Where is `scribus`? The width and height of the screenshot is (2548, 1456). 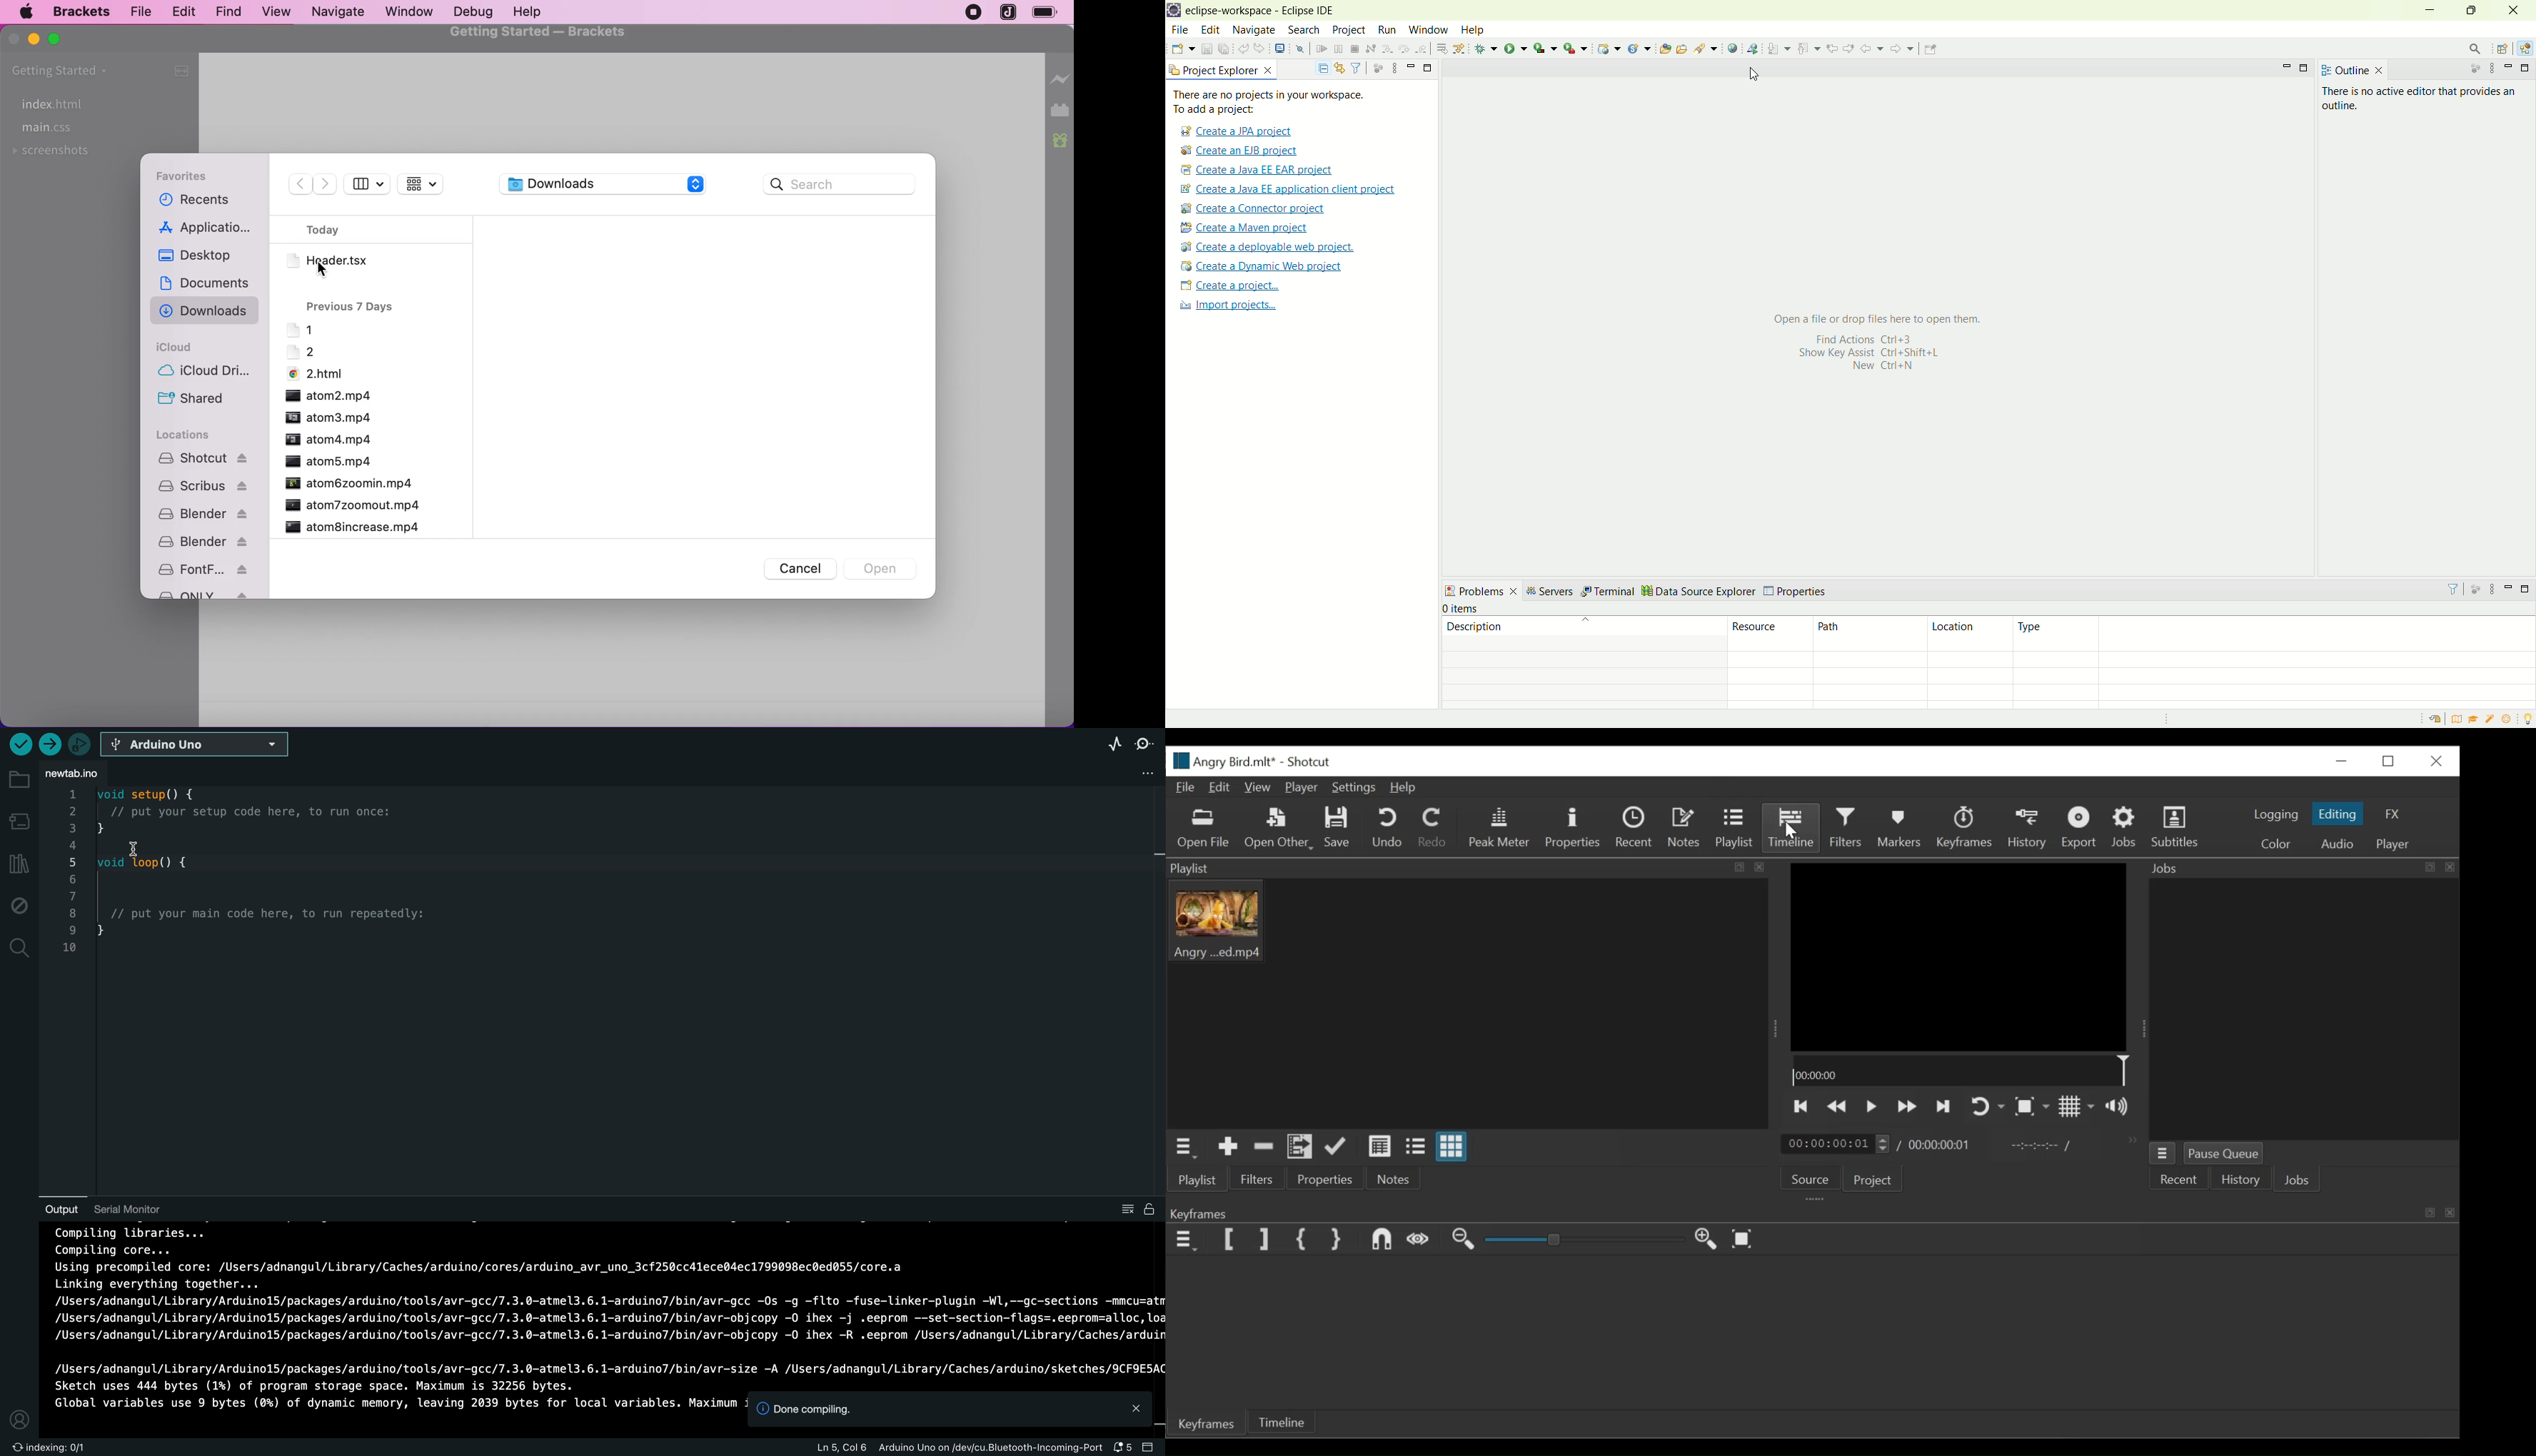 scribus is located at coordinates (201, 487).